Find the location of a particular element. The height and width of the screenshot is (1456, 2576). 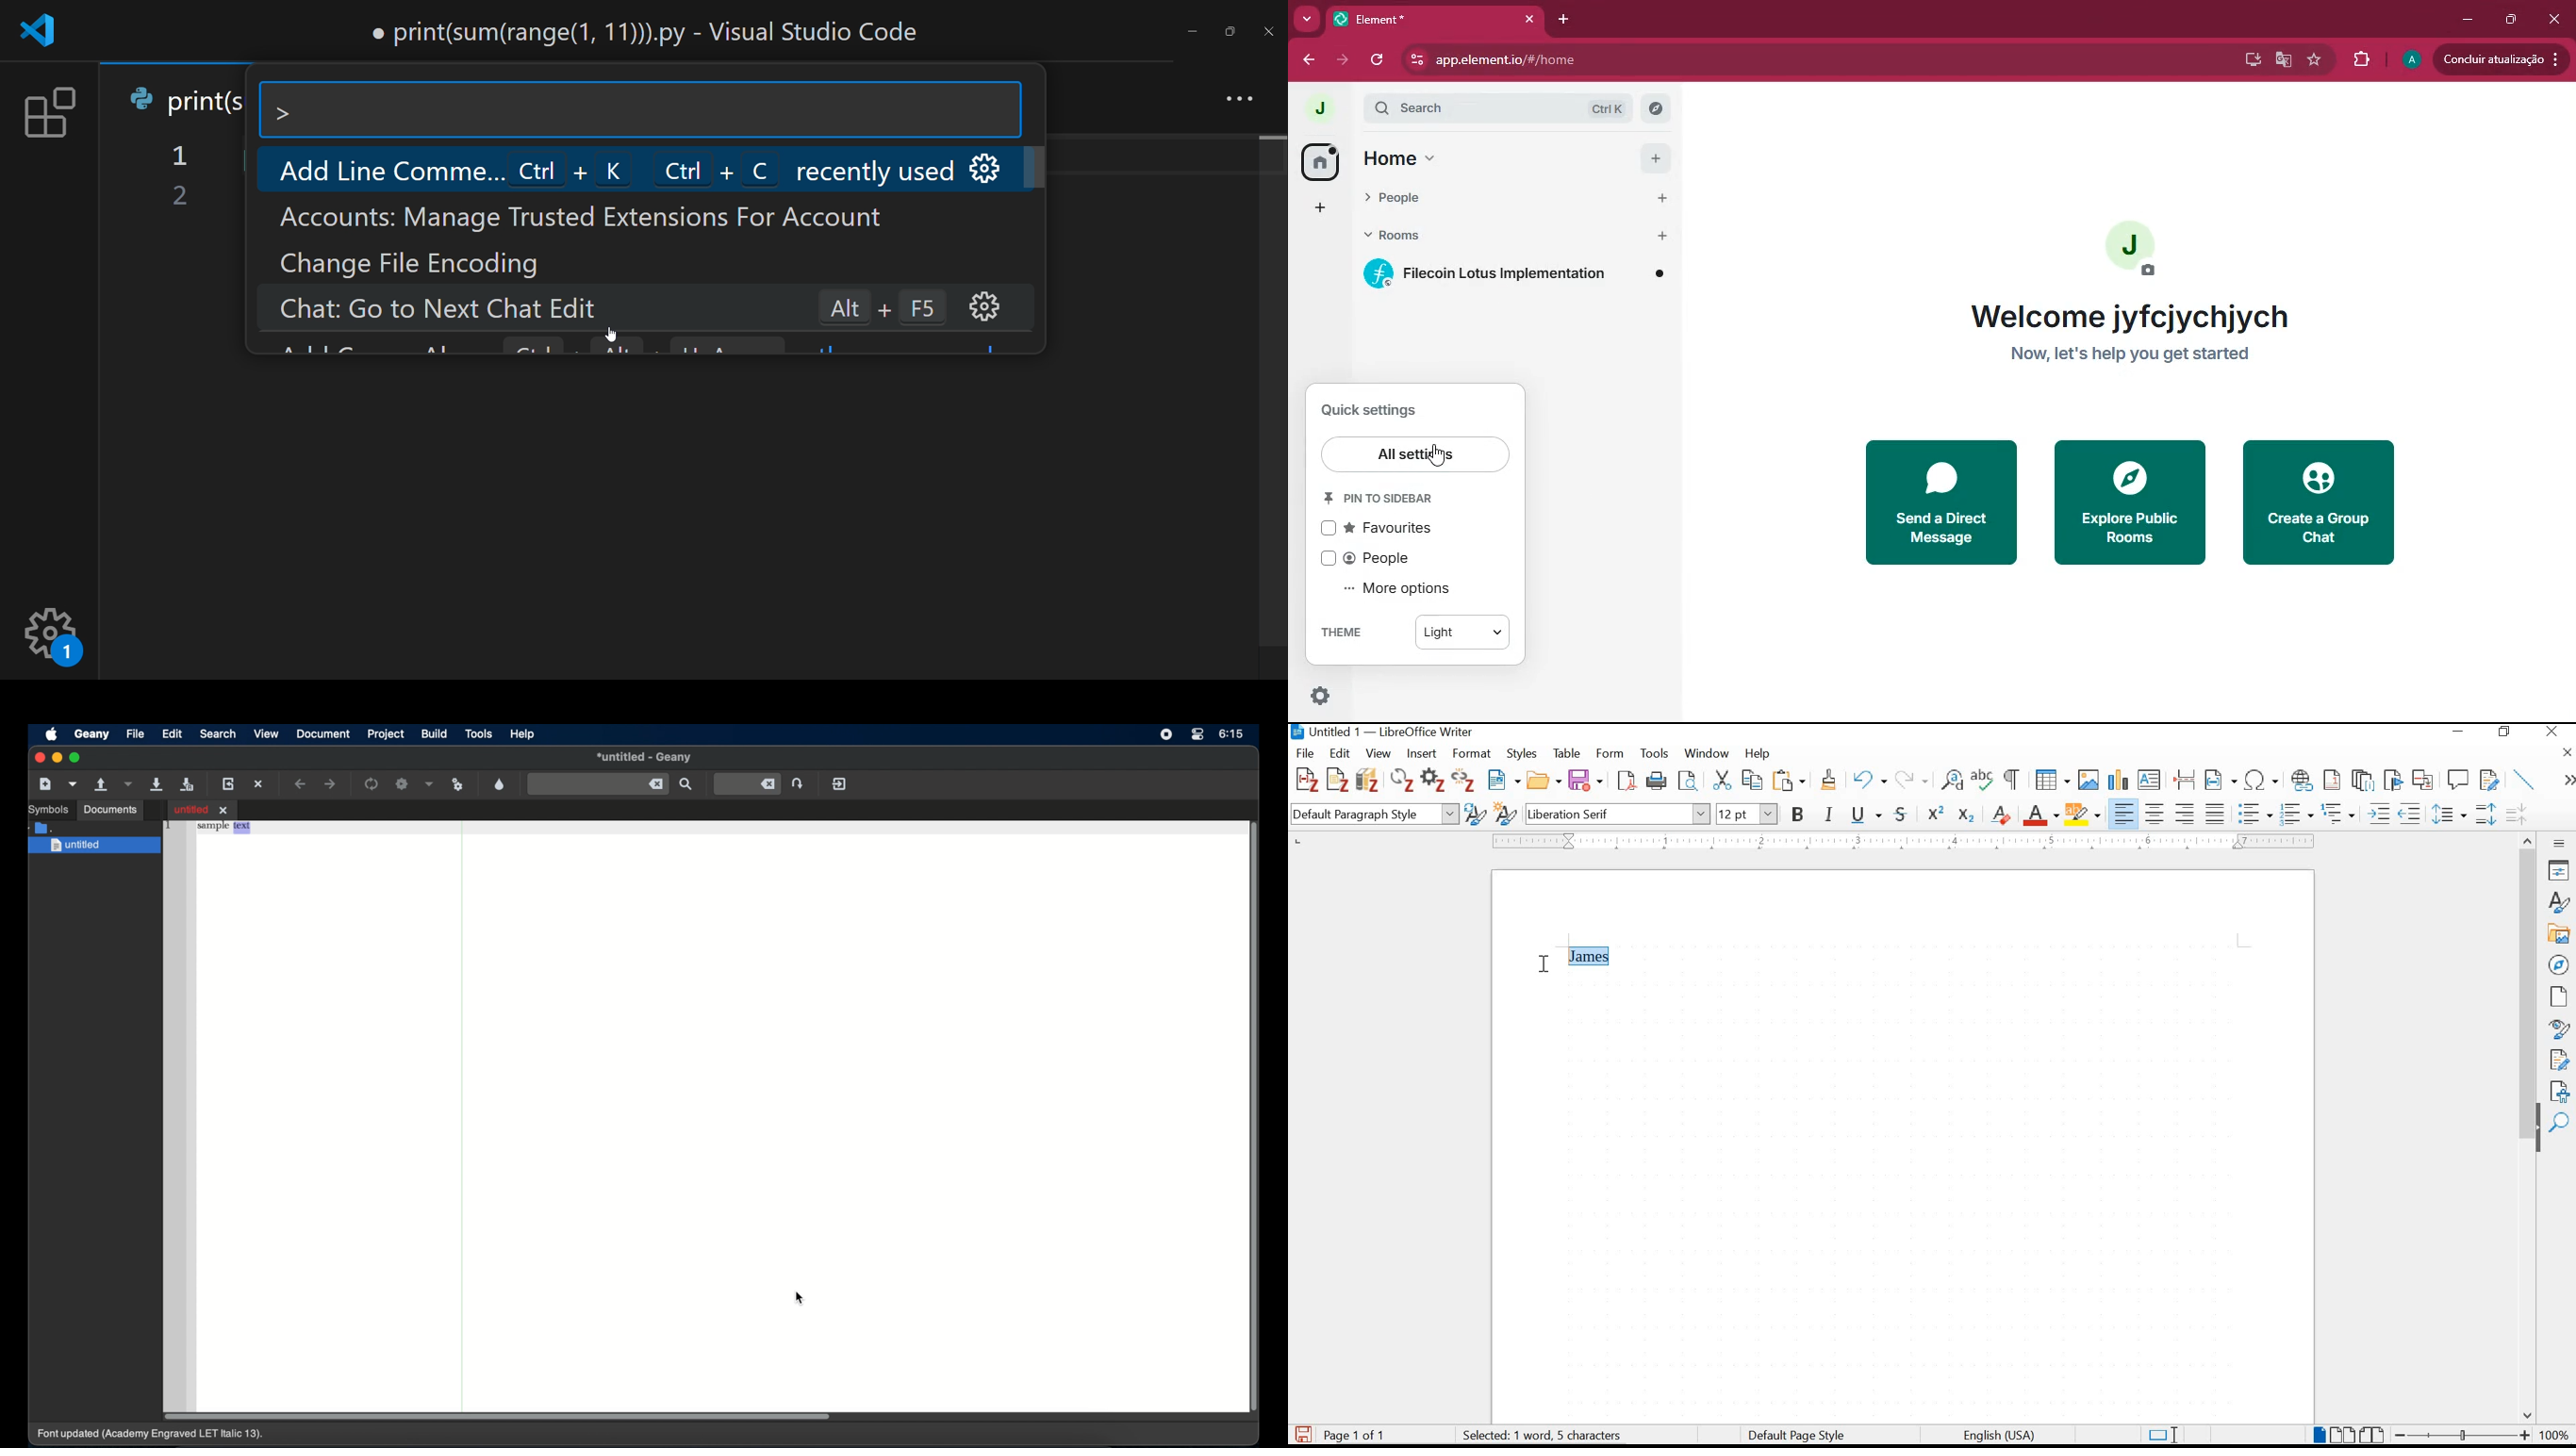

cut is located at coordinates (1721, 782).